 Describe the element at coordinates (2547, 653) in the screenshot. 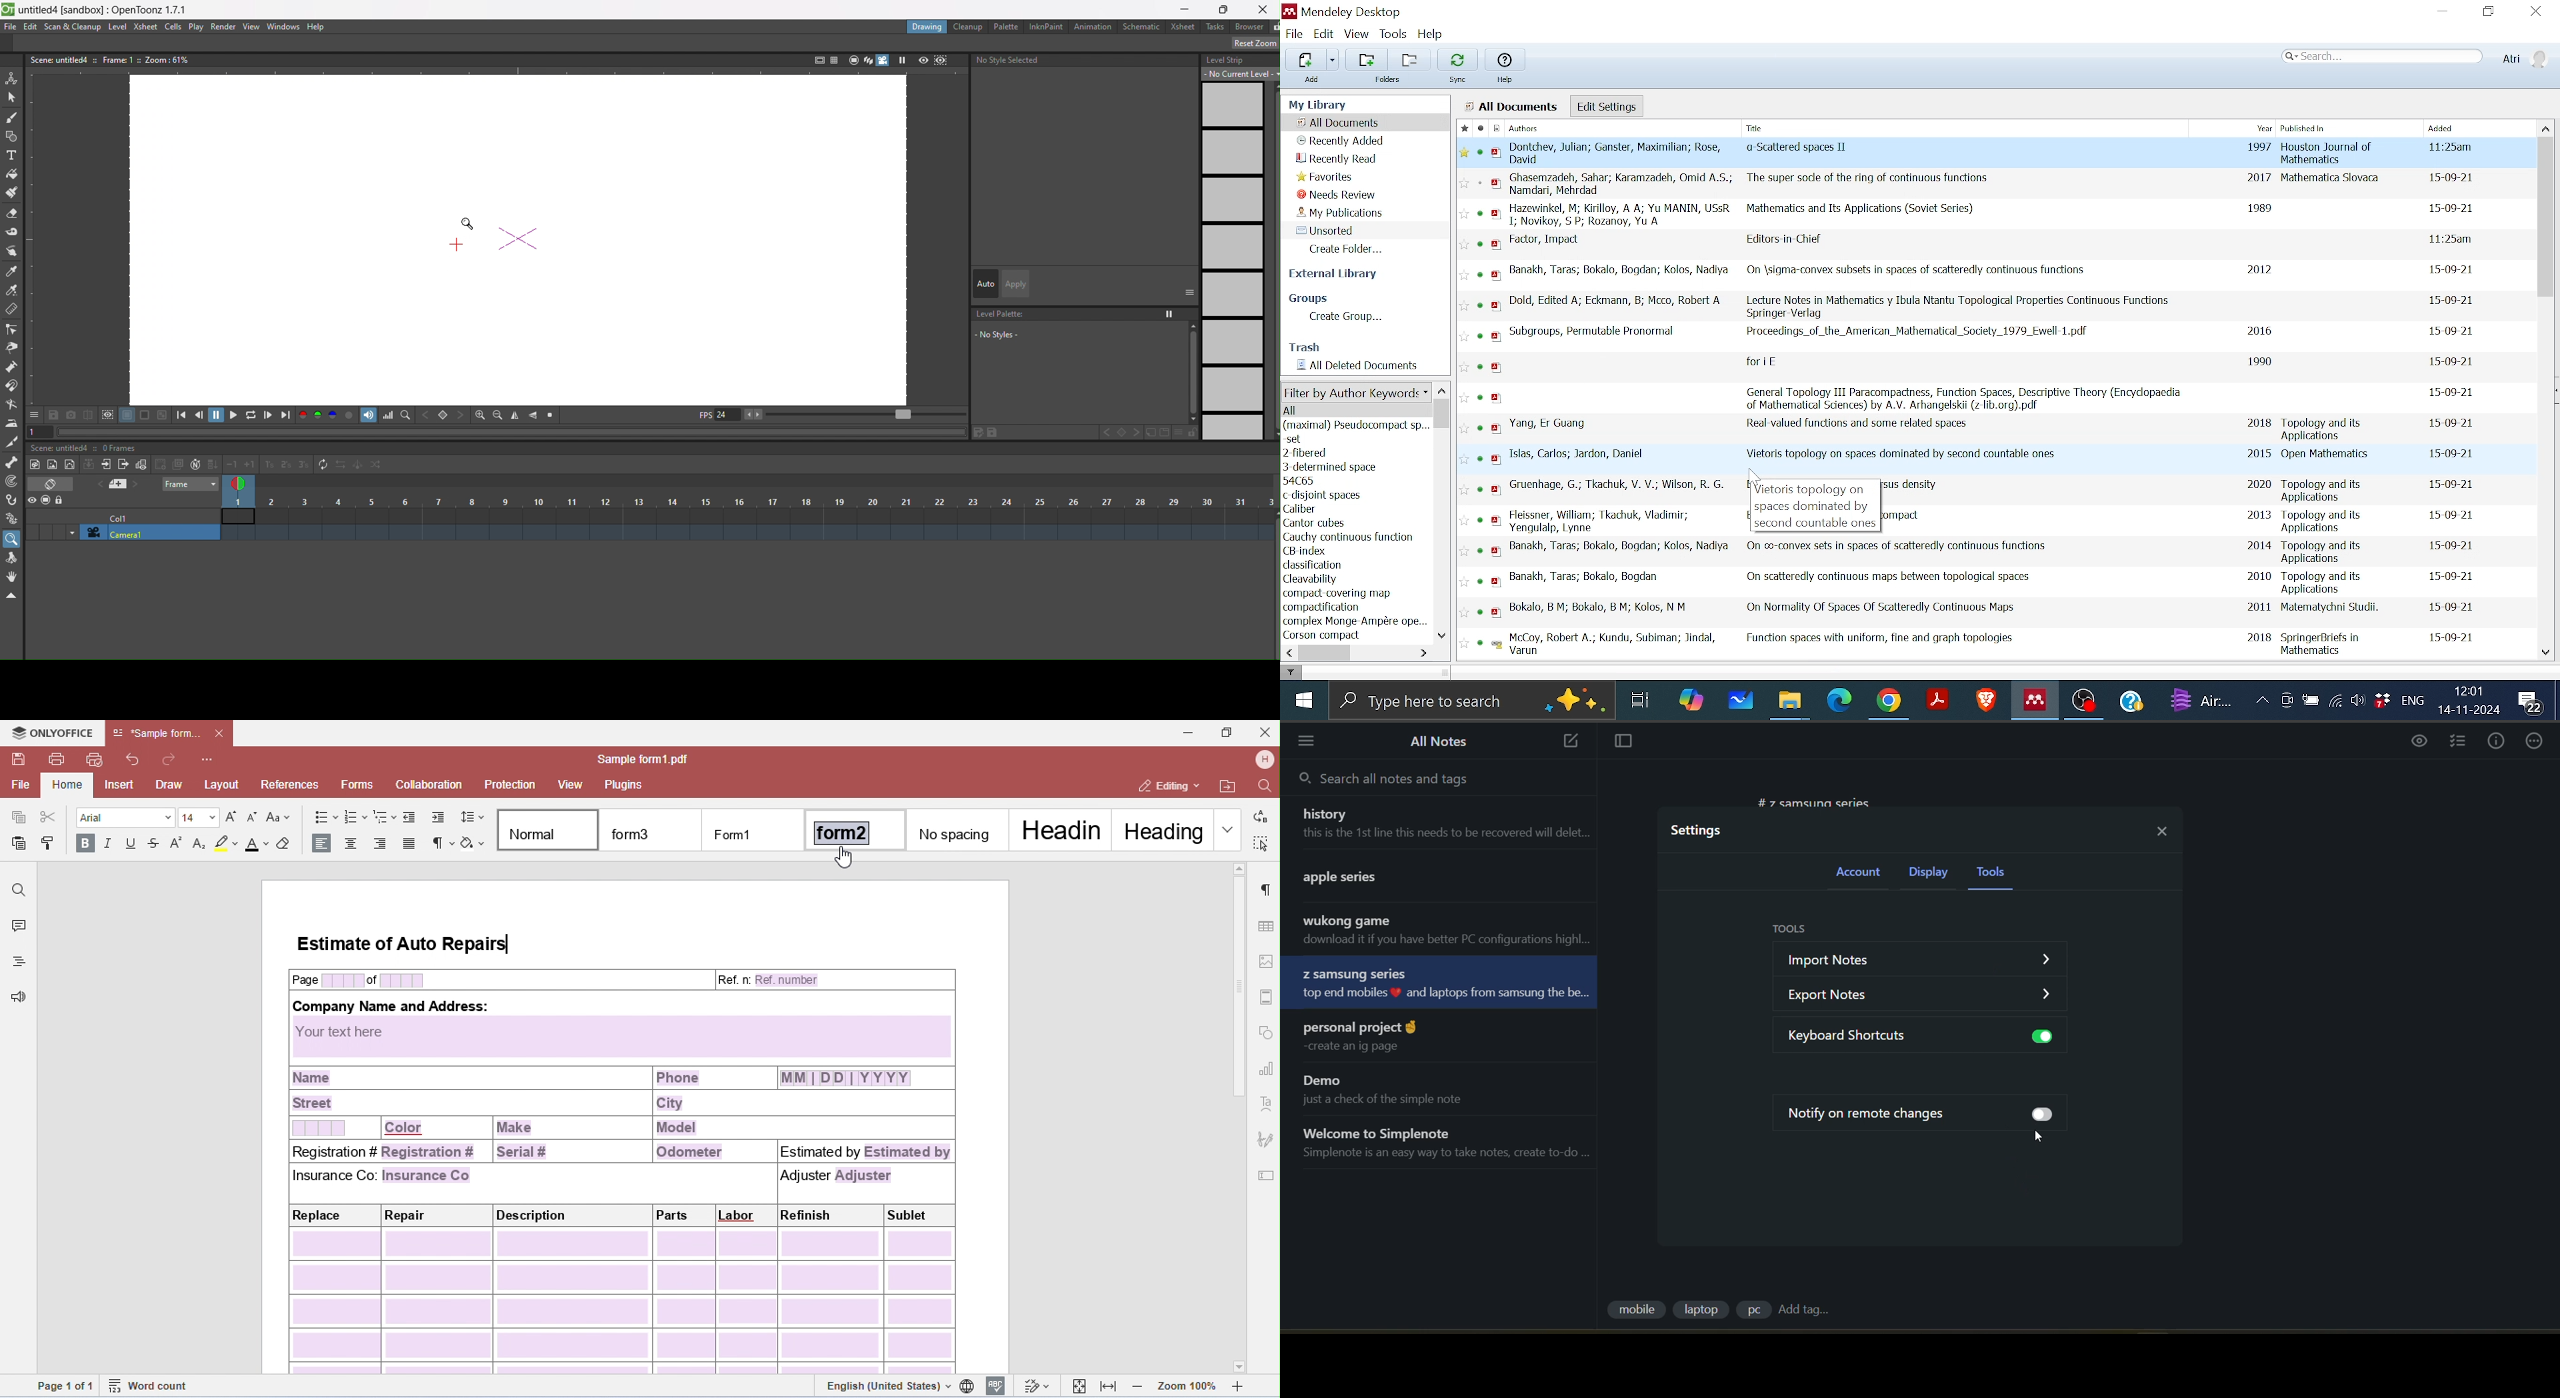

I see `Move down` at that location.